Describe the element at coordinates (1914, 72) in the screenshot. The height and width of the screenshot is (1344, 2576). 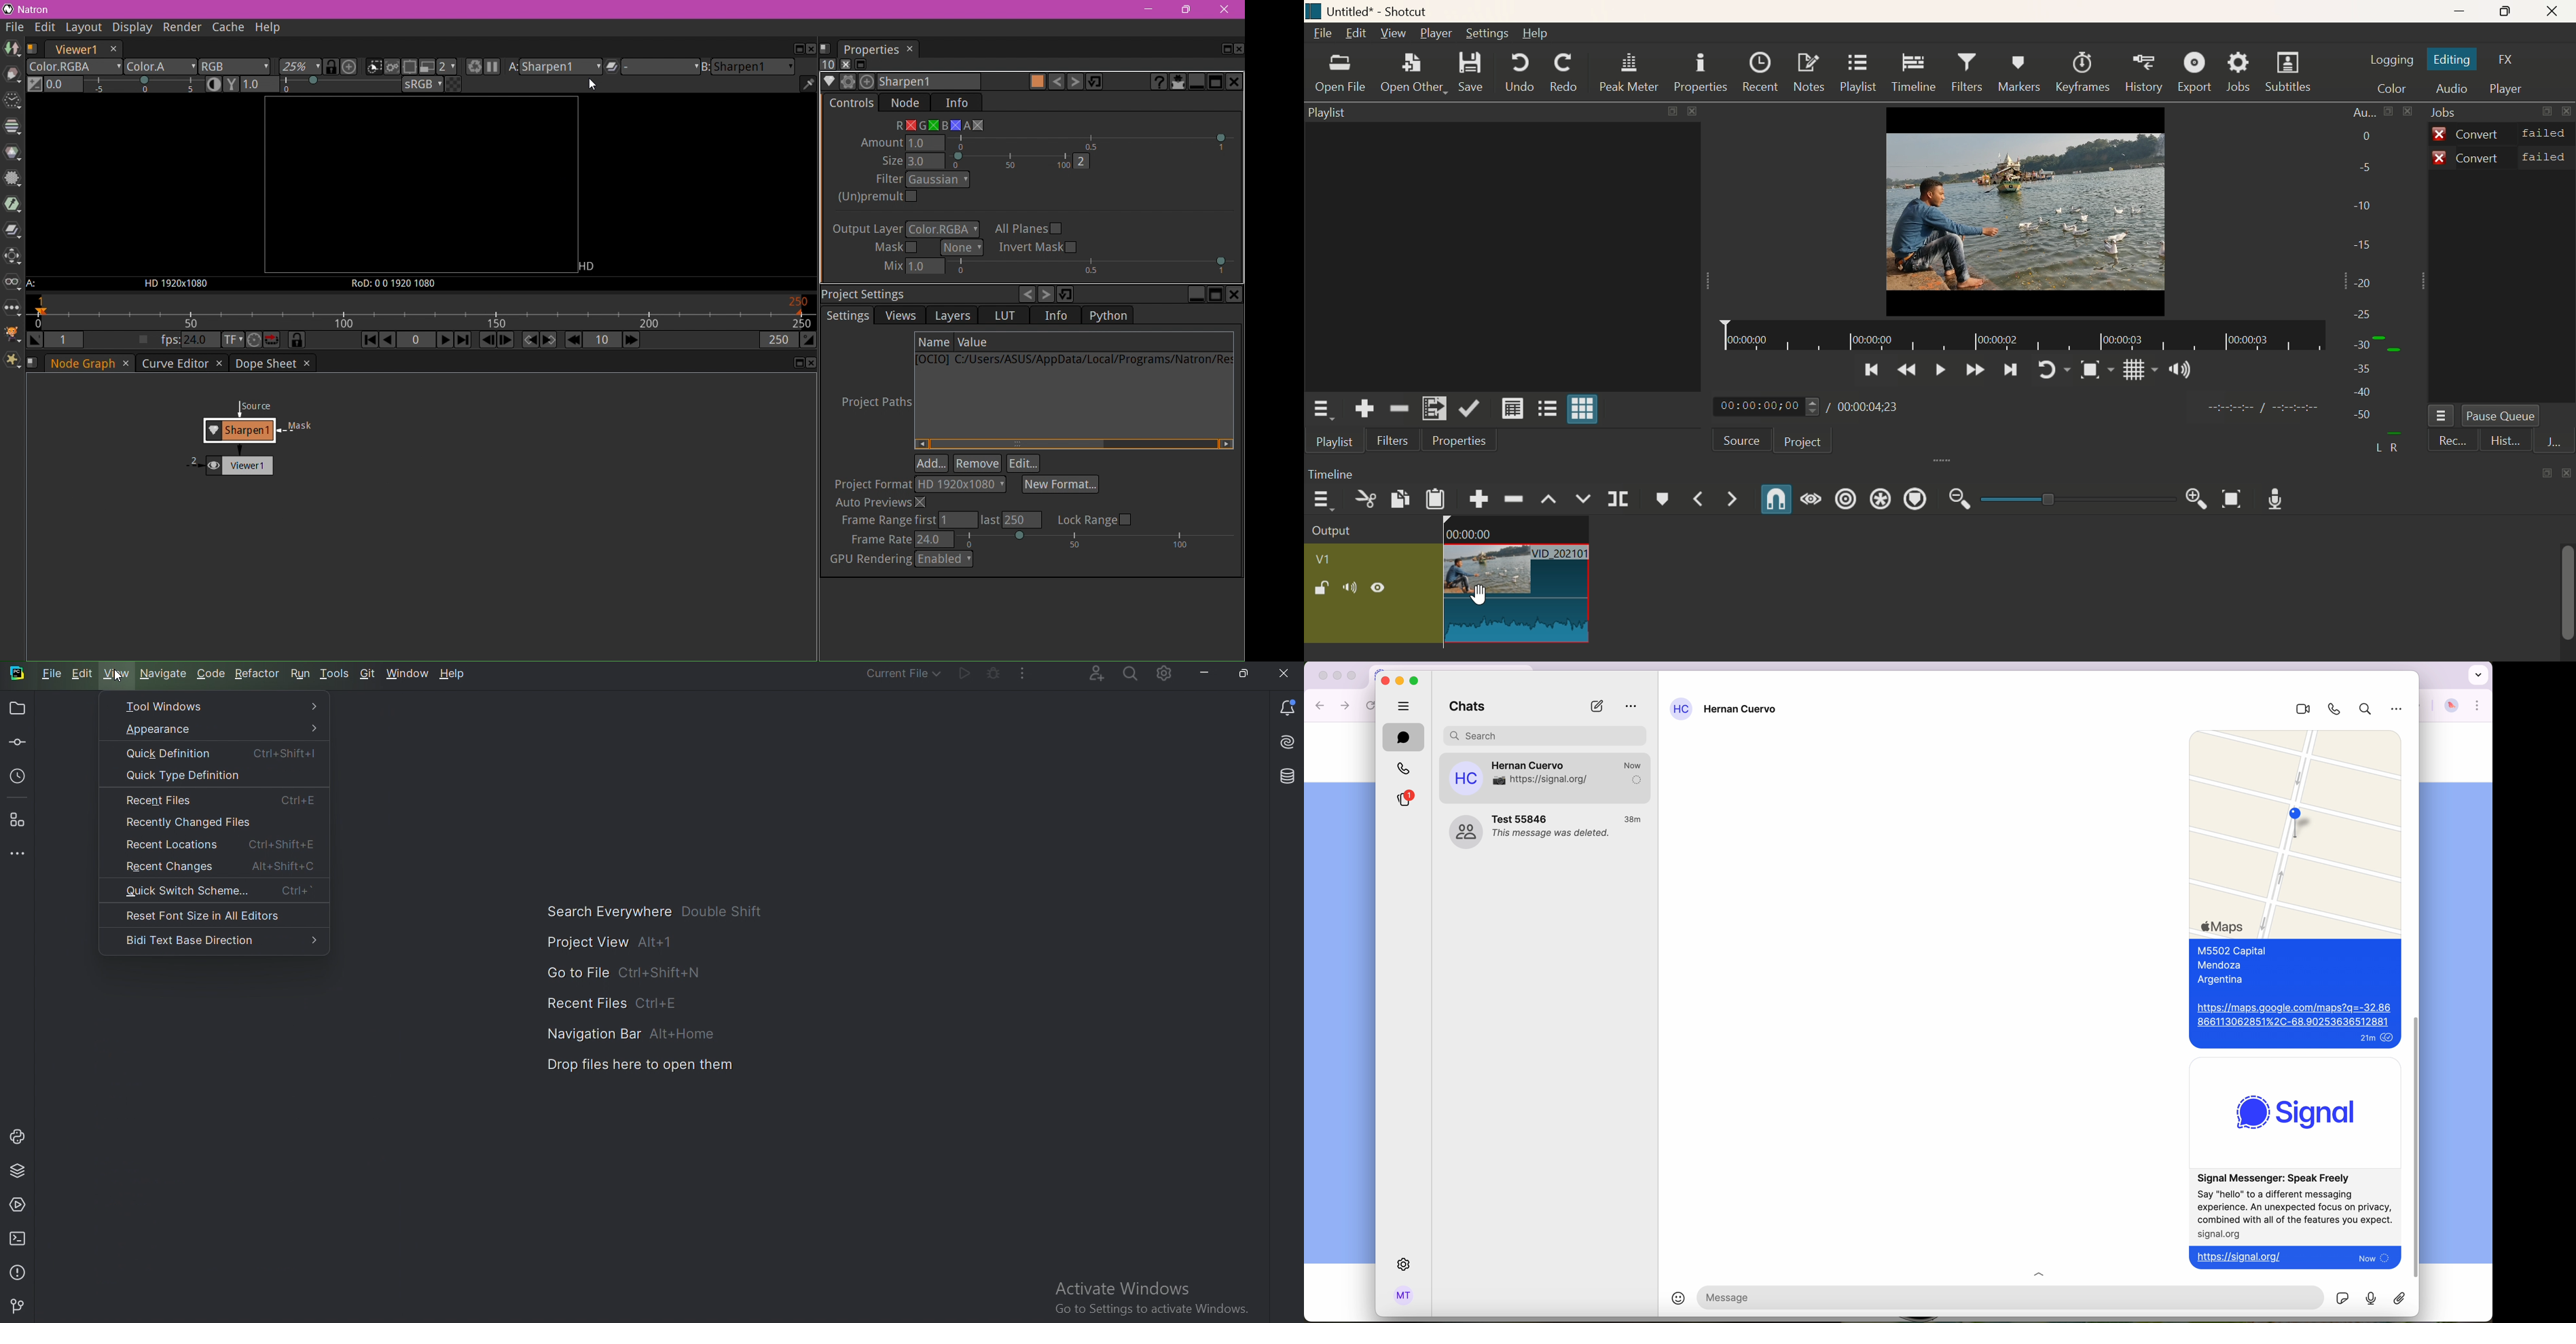
I see `Timeline` at that location.